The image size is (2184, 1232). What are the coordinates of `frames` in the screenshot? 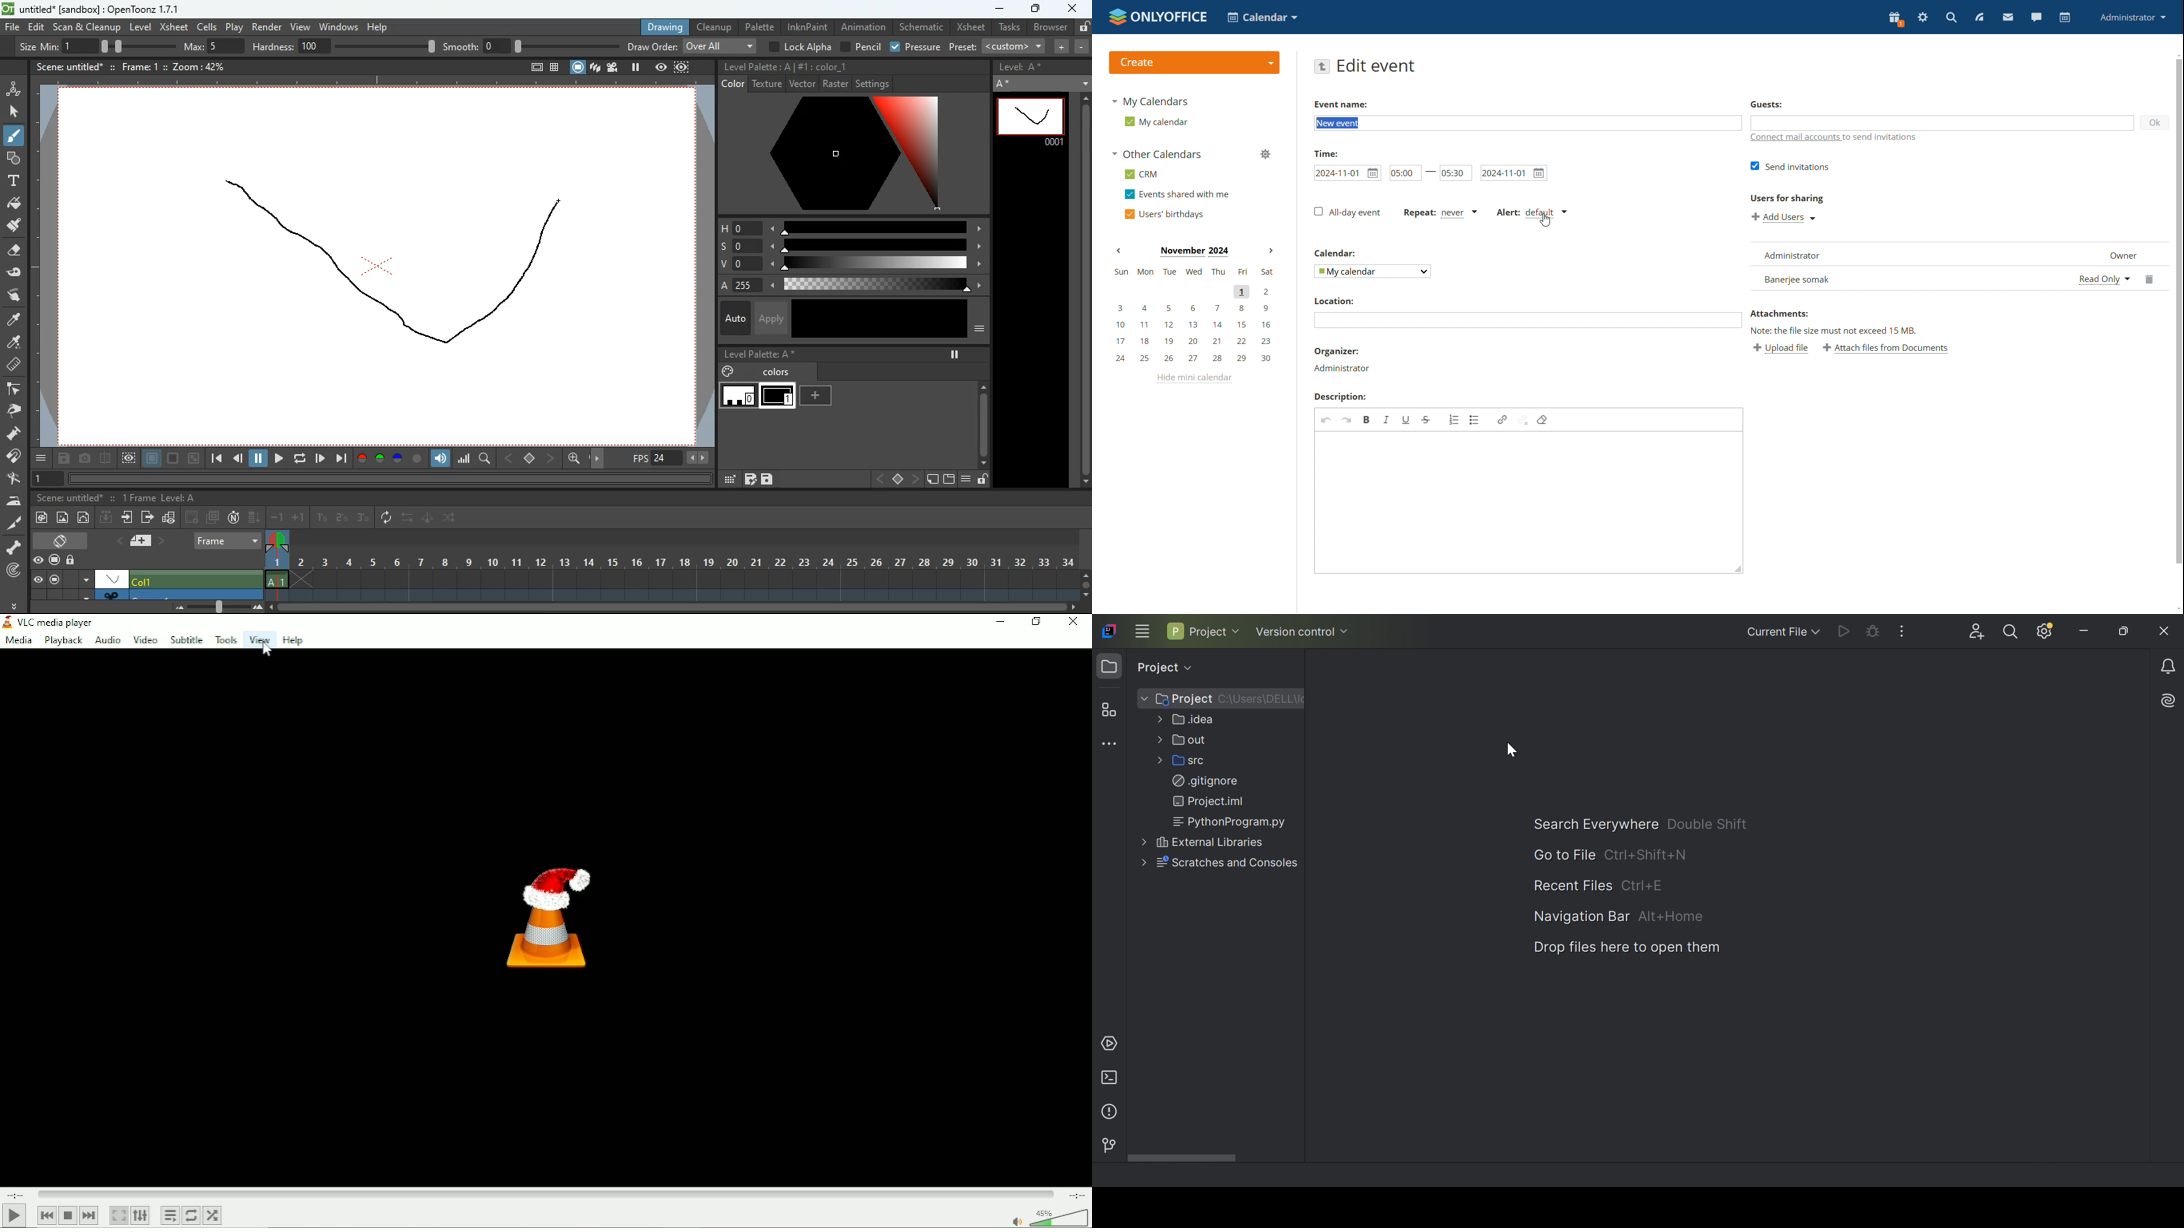 It's located at (136, 499).